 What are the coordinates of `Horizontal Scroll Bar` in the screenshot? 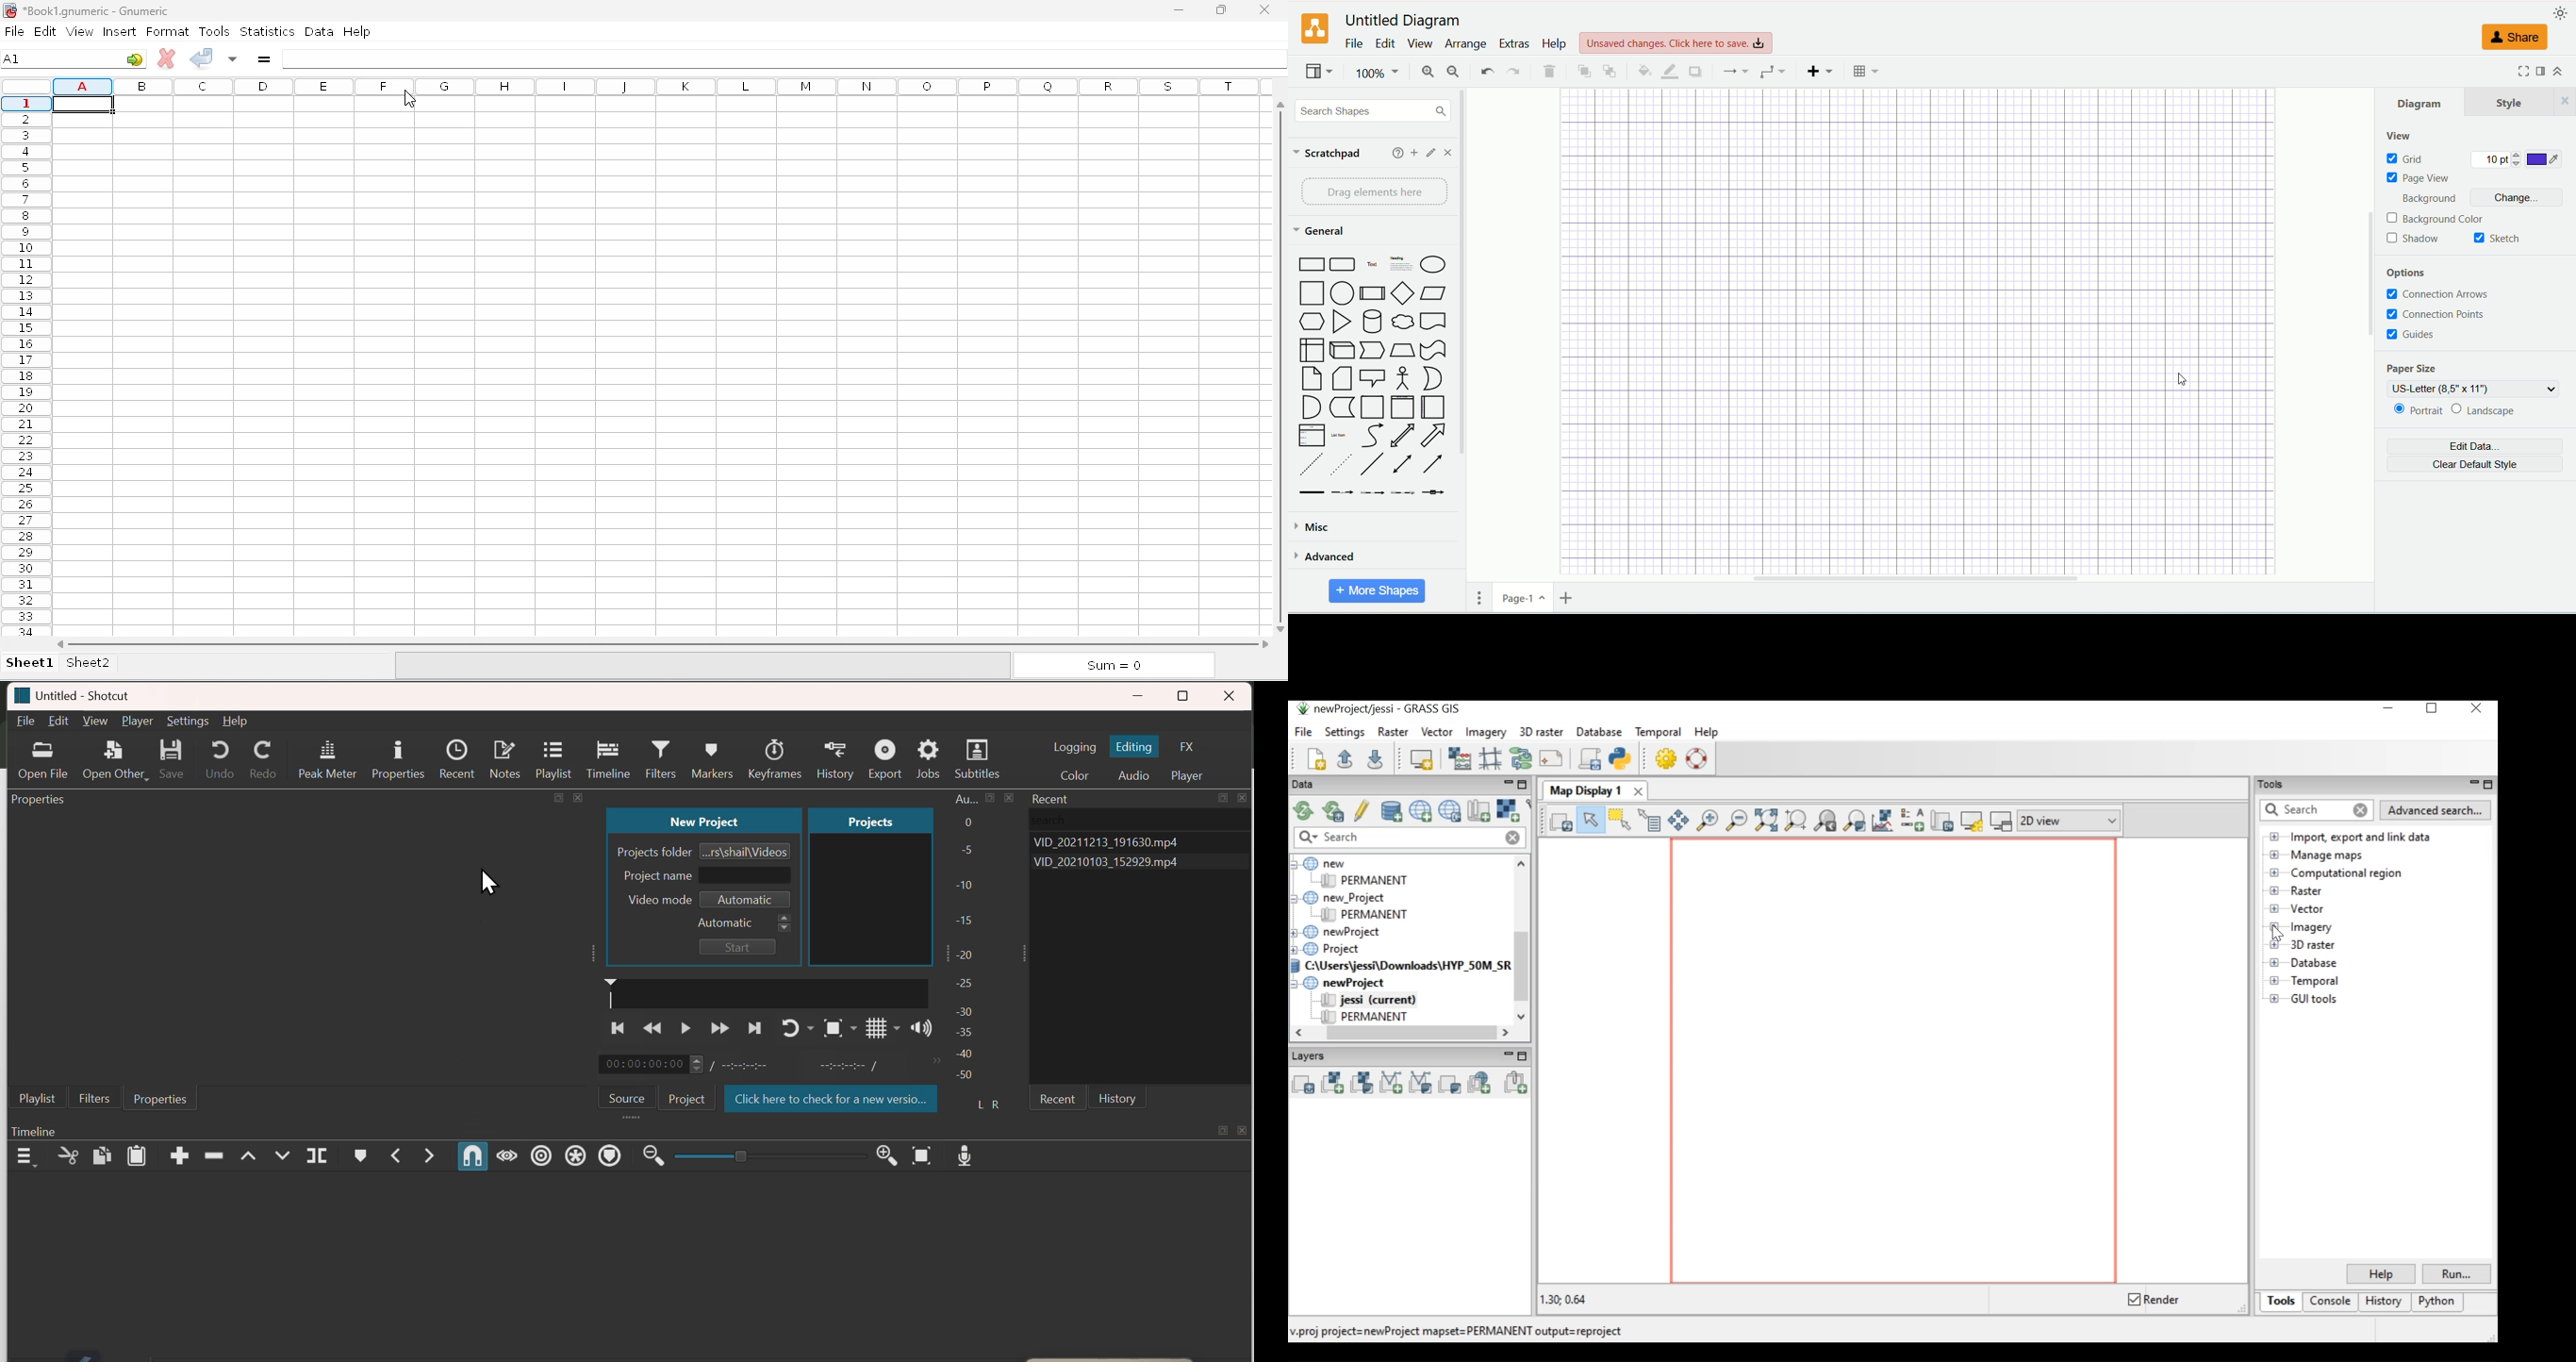 It's located at (1924, 577).